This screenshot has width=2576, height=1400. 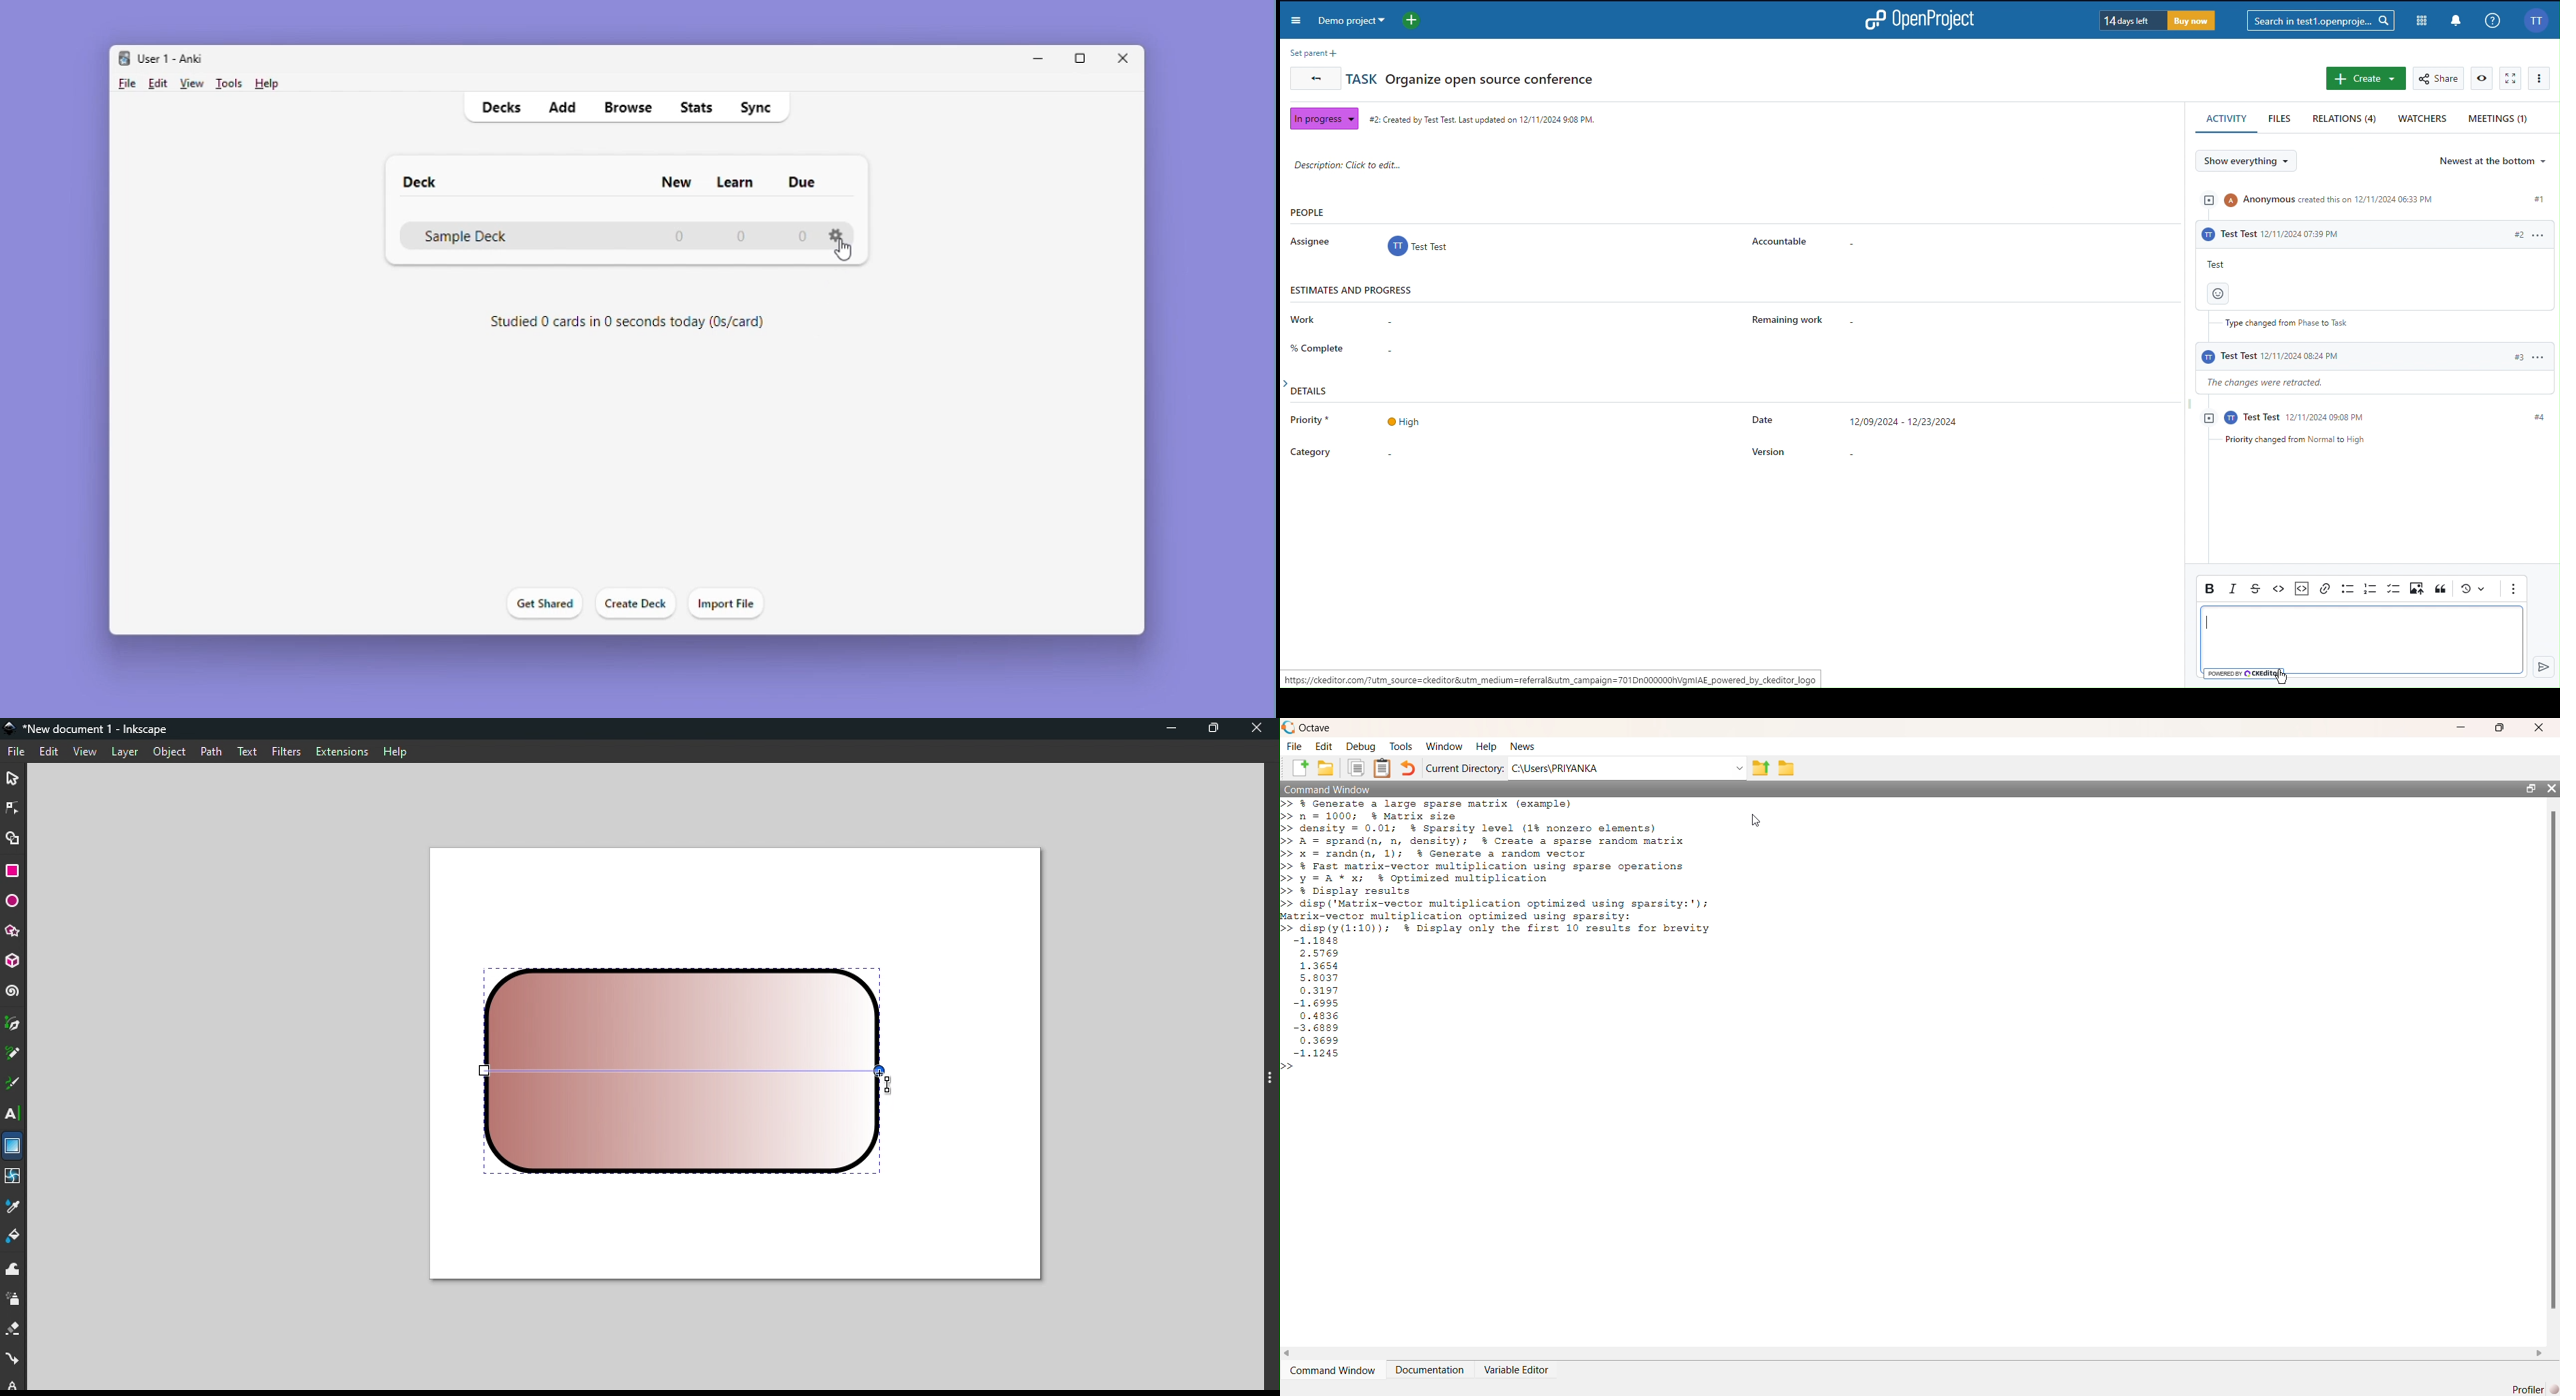 I want to click on Help, so click(x=394, y=749).